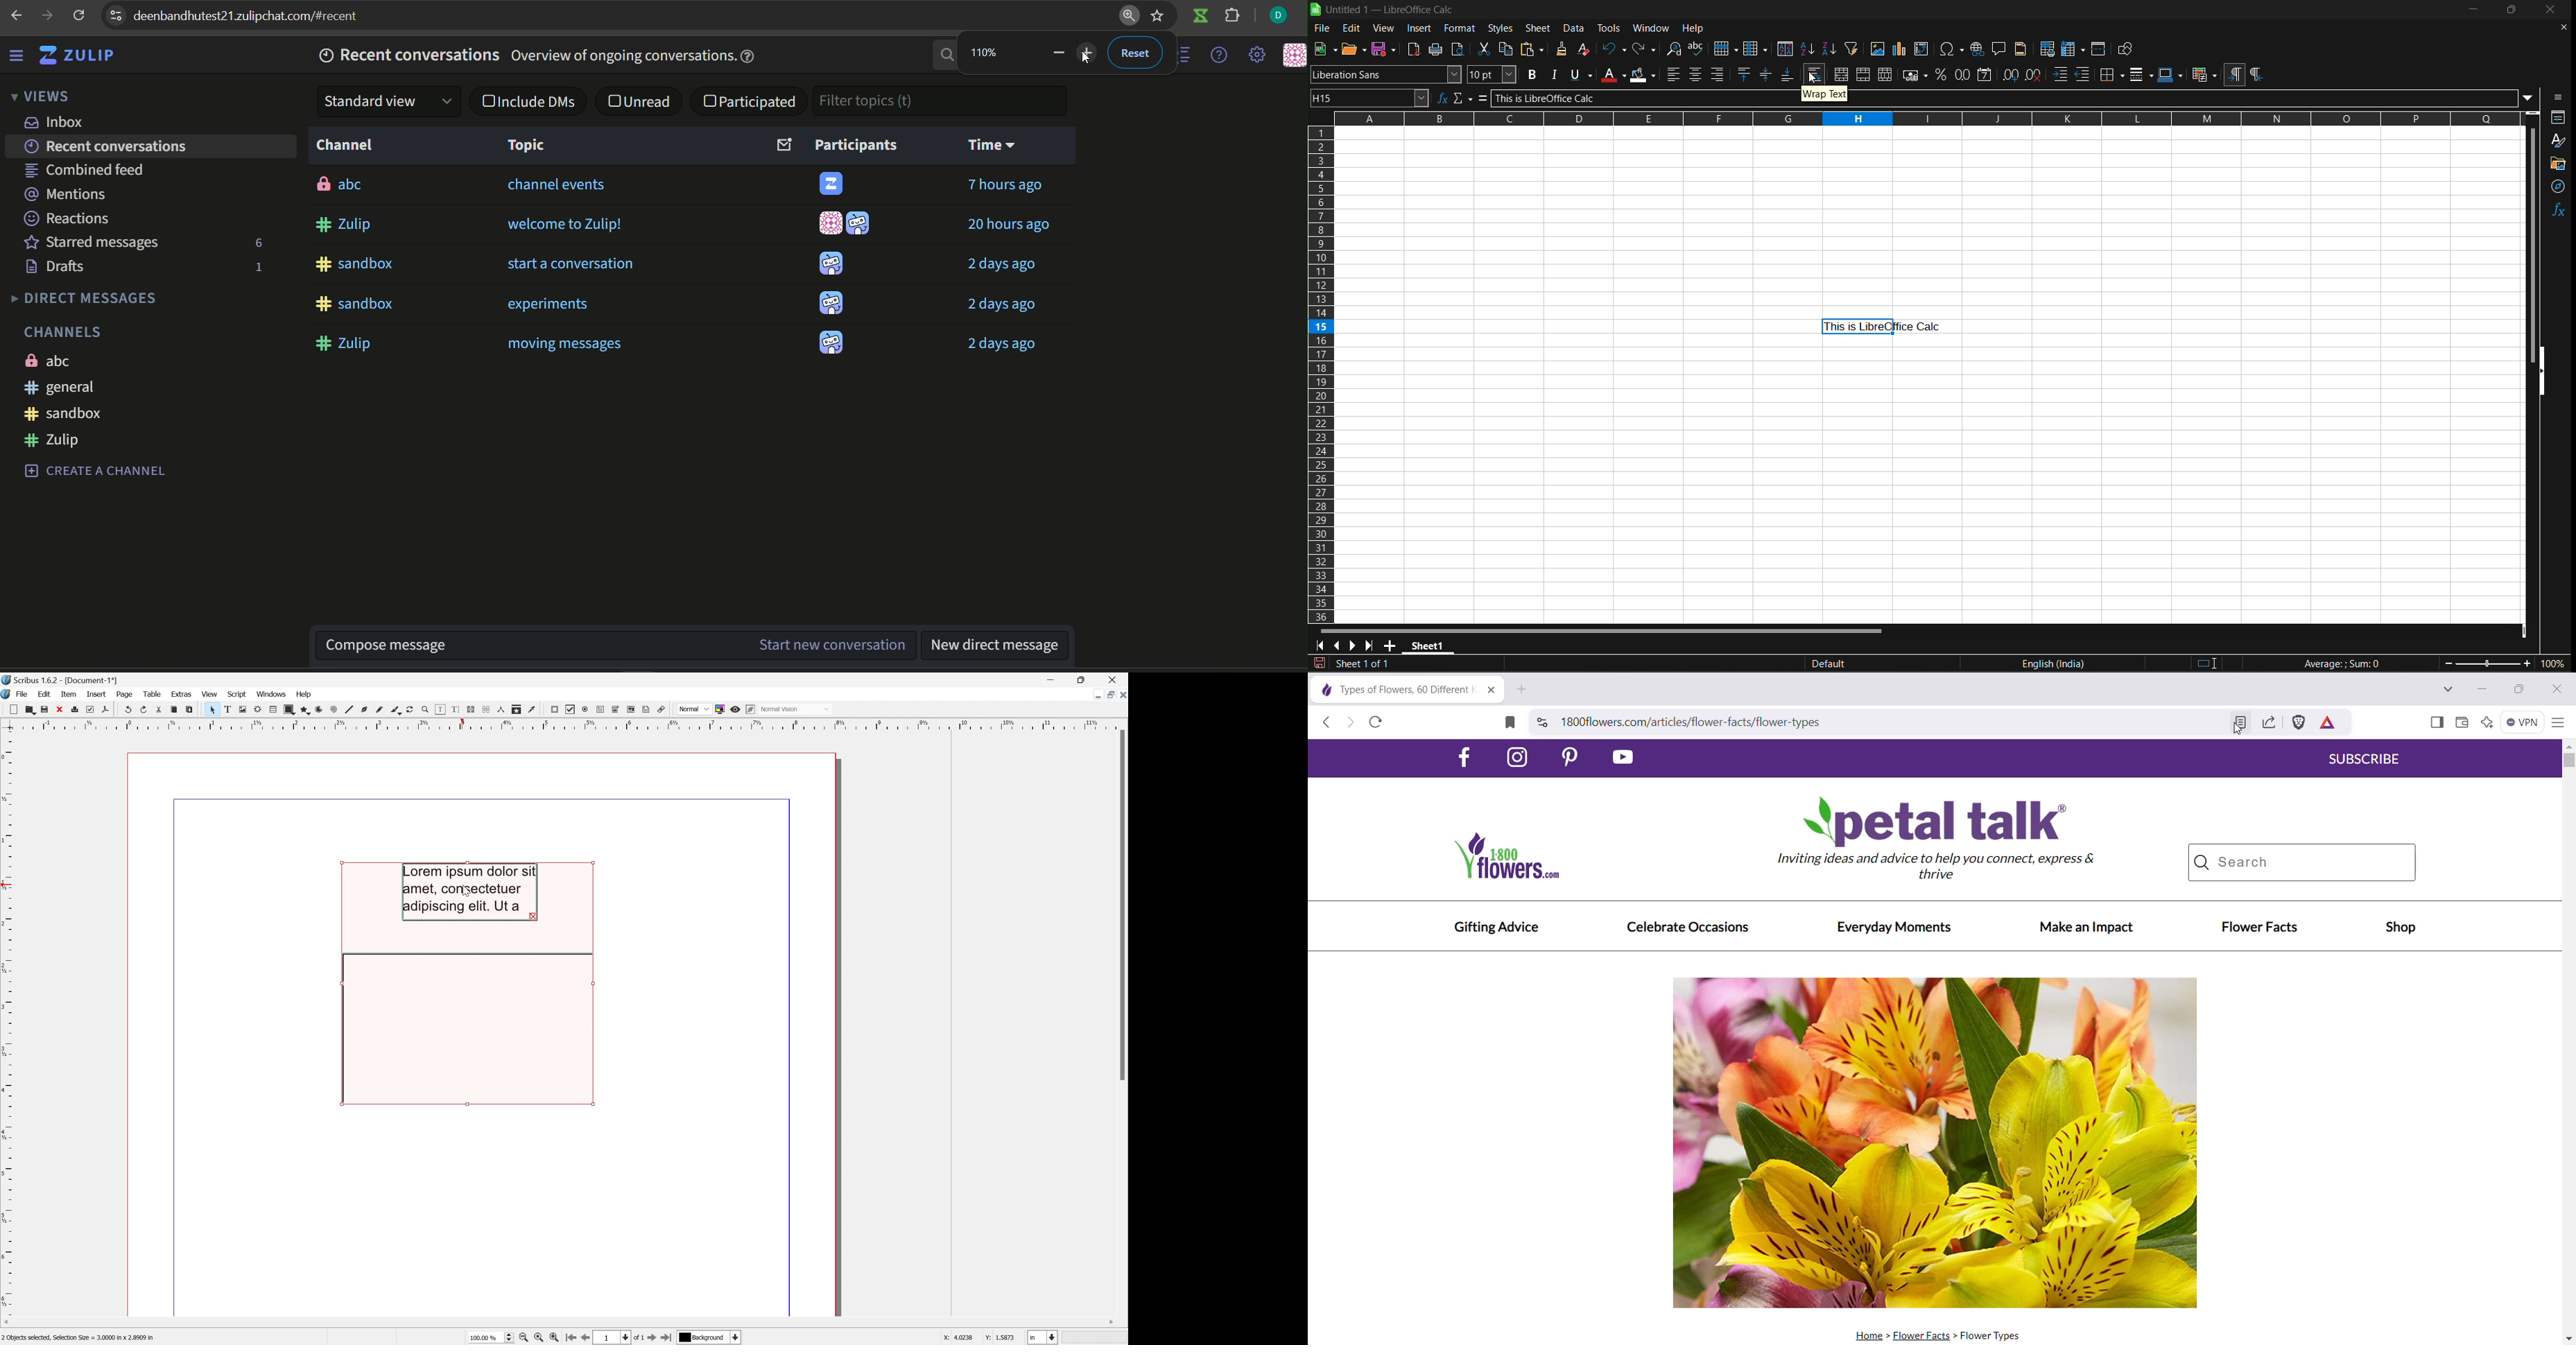 Image resolution: width=2576 pixels, height=1372 pixels. What do you see at coordinates (227, 710) in the screenshot?
I see `Text frame` at bounding box center [227, 710].